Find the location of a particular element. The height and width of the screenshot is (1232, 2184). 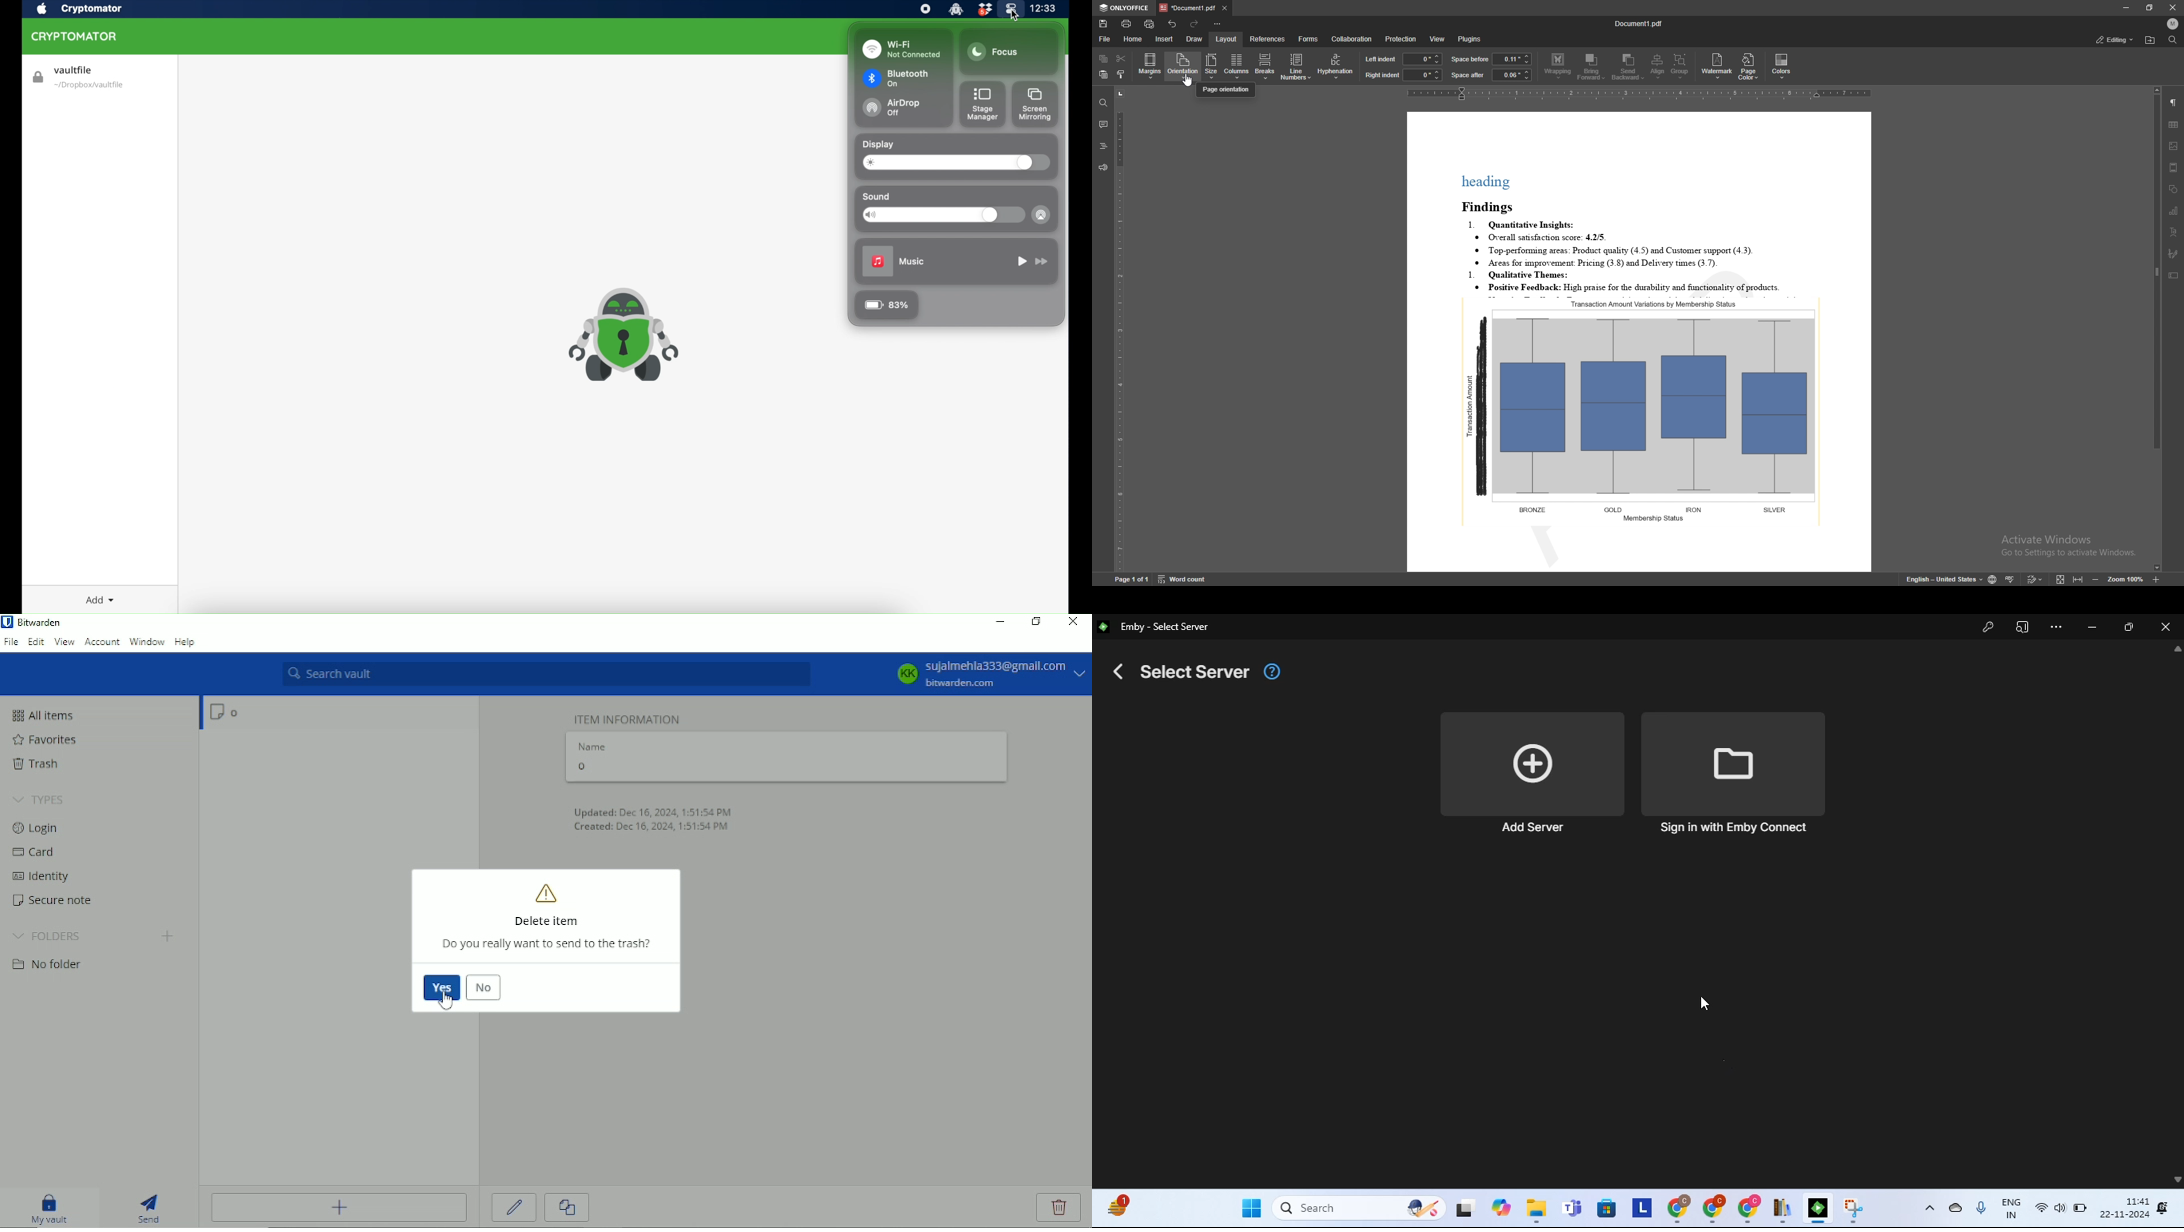

columns is located at coordinates (1235, 67).